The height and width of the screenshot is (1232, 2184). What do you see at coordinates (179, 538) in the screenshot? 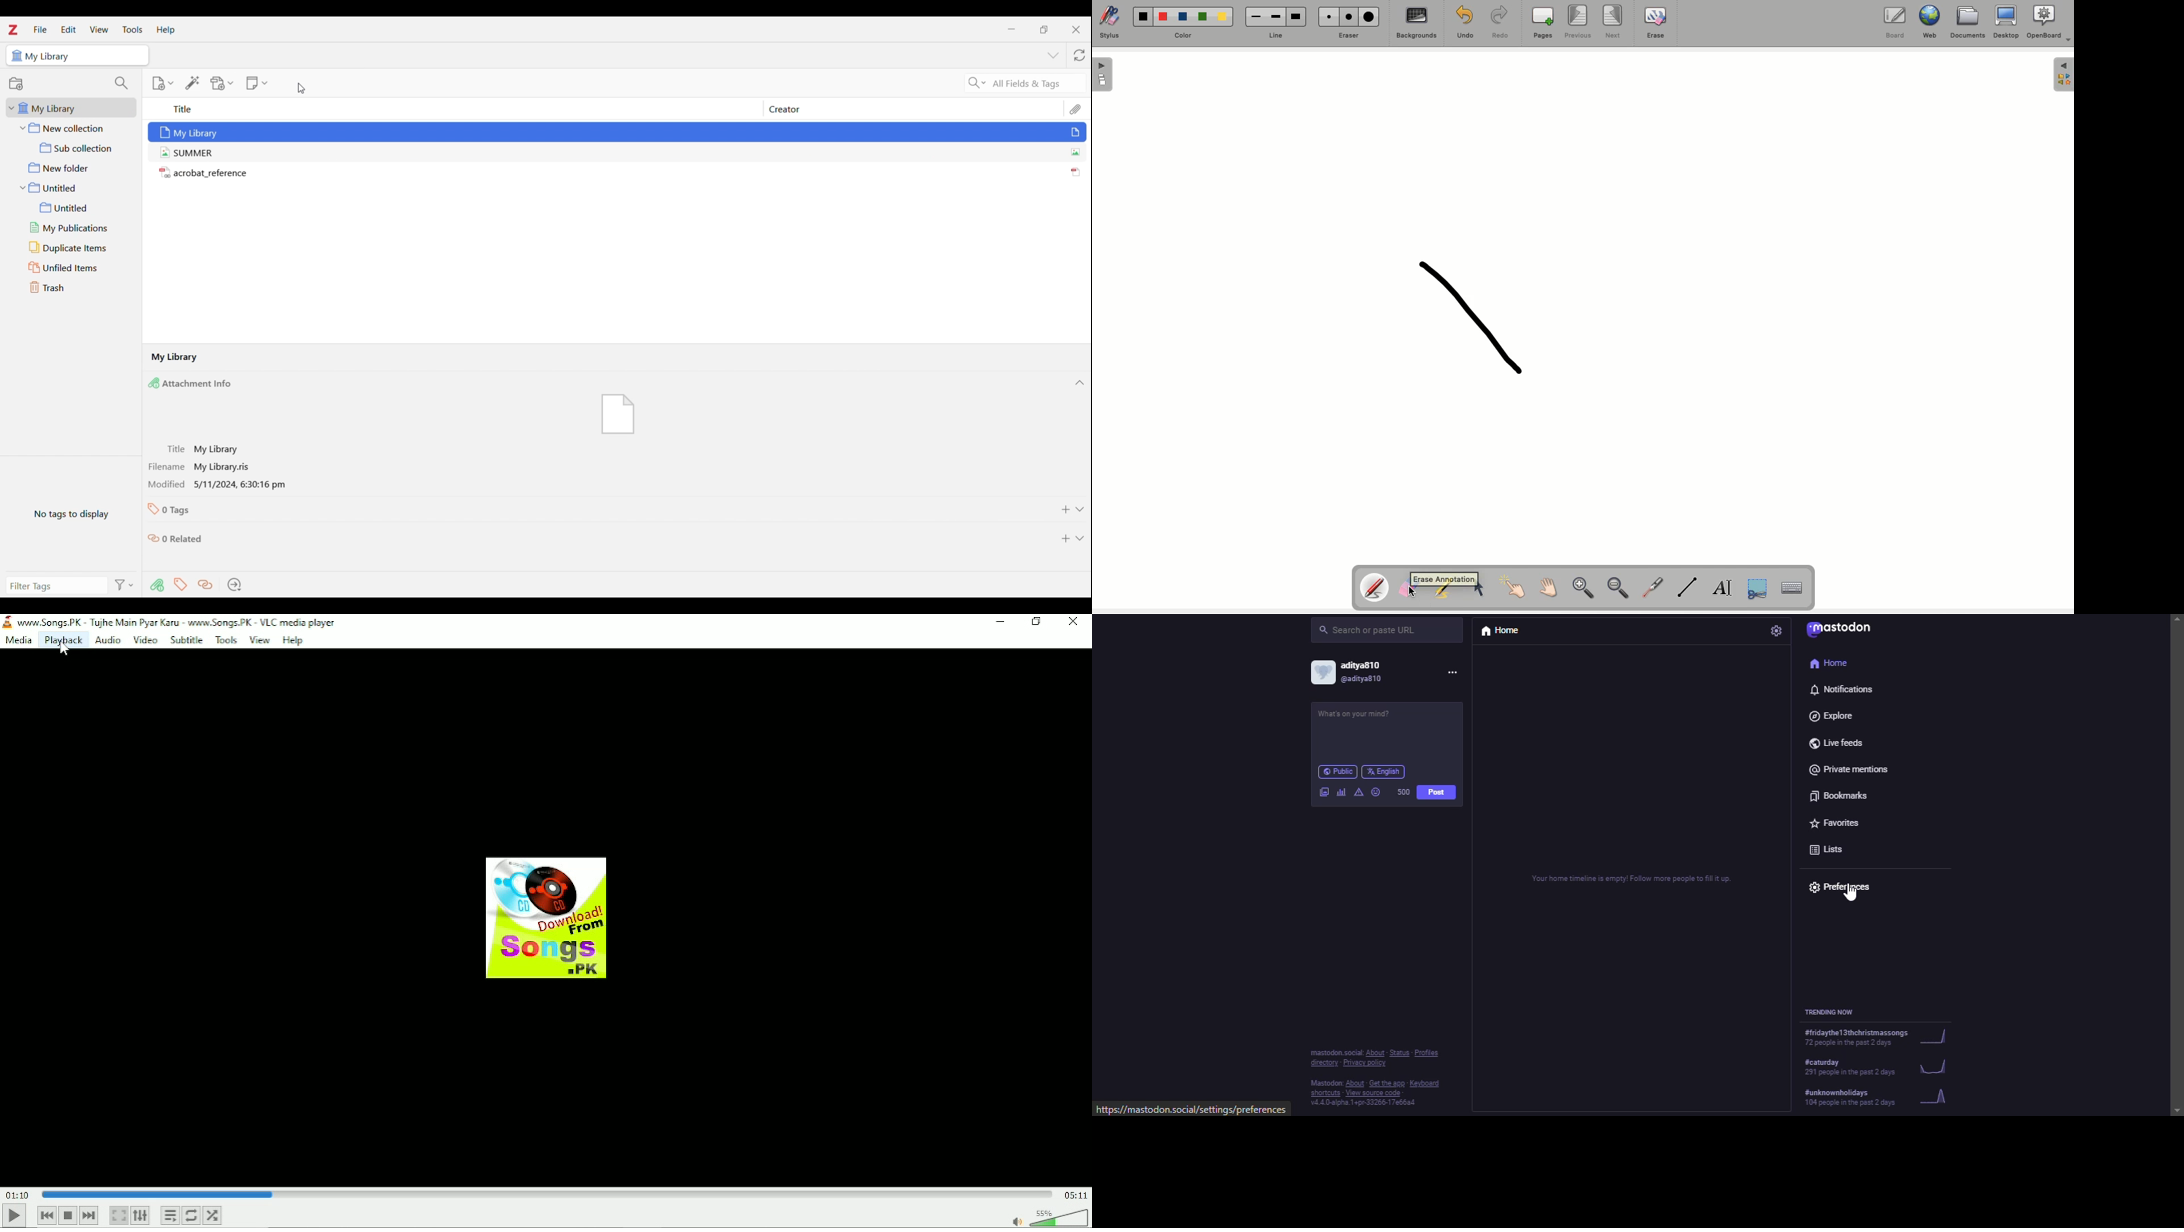
I see `0 related` at bounding box center [179, 538].